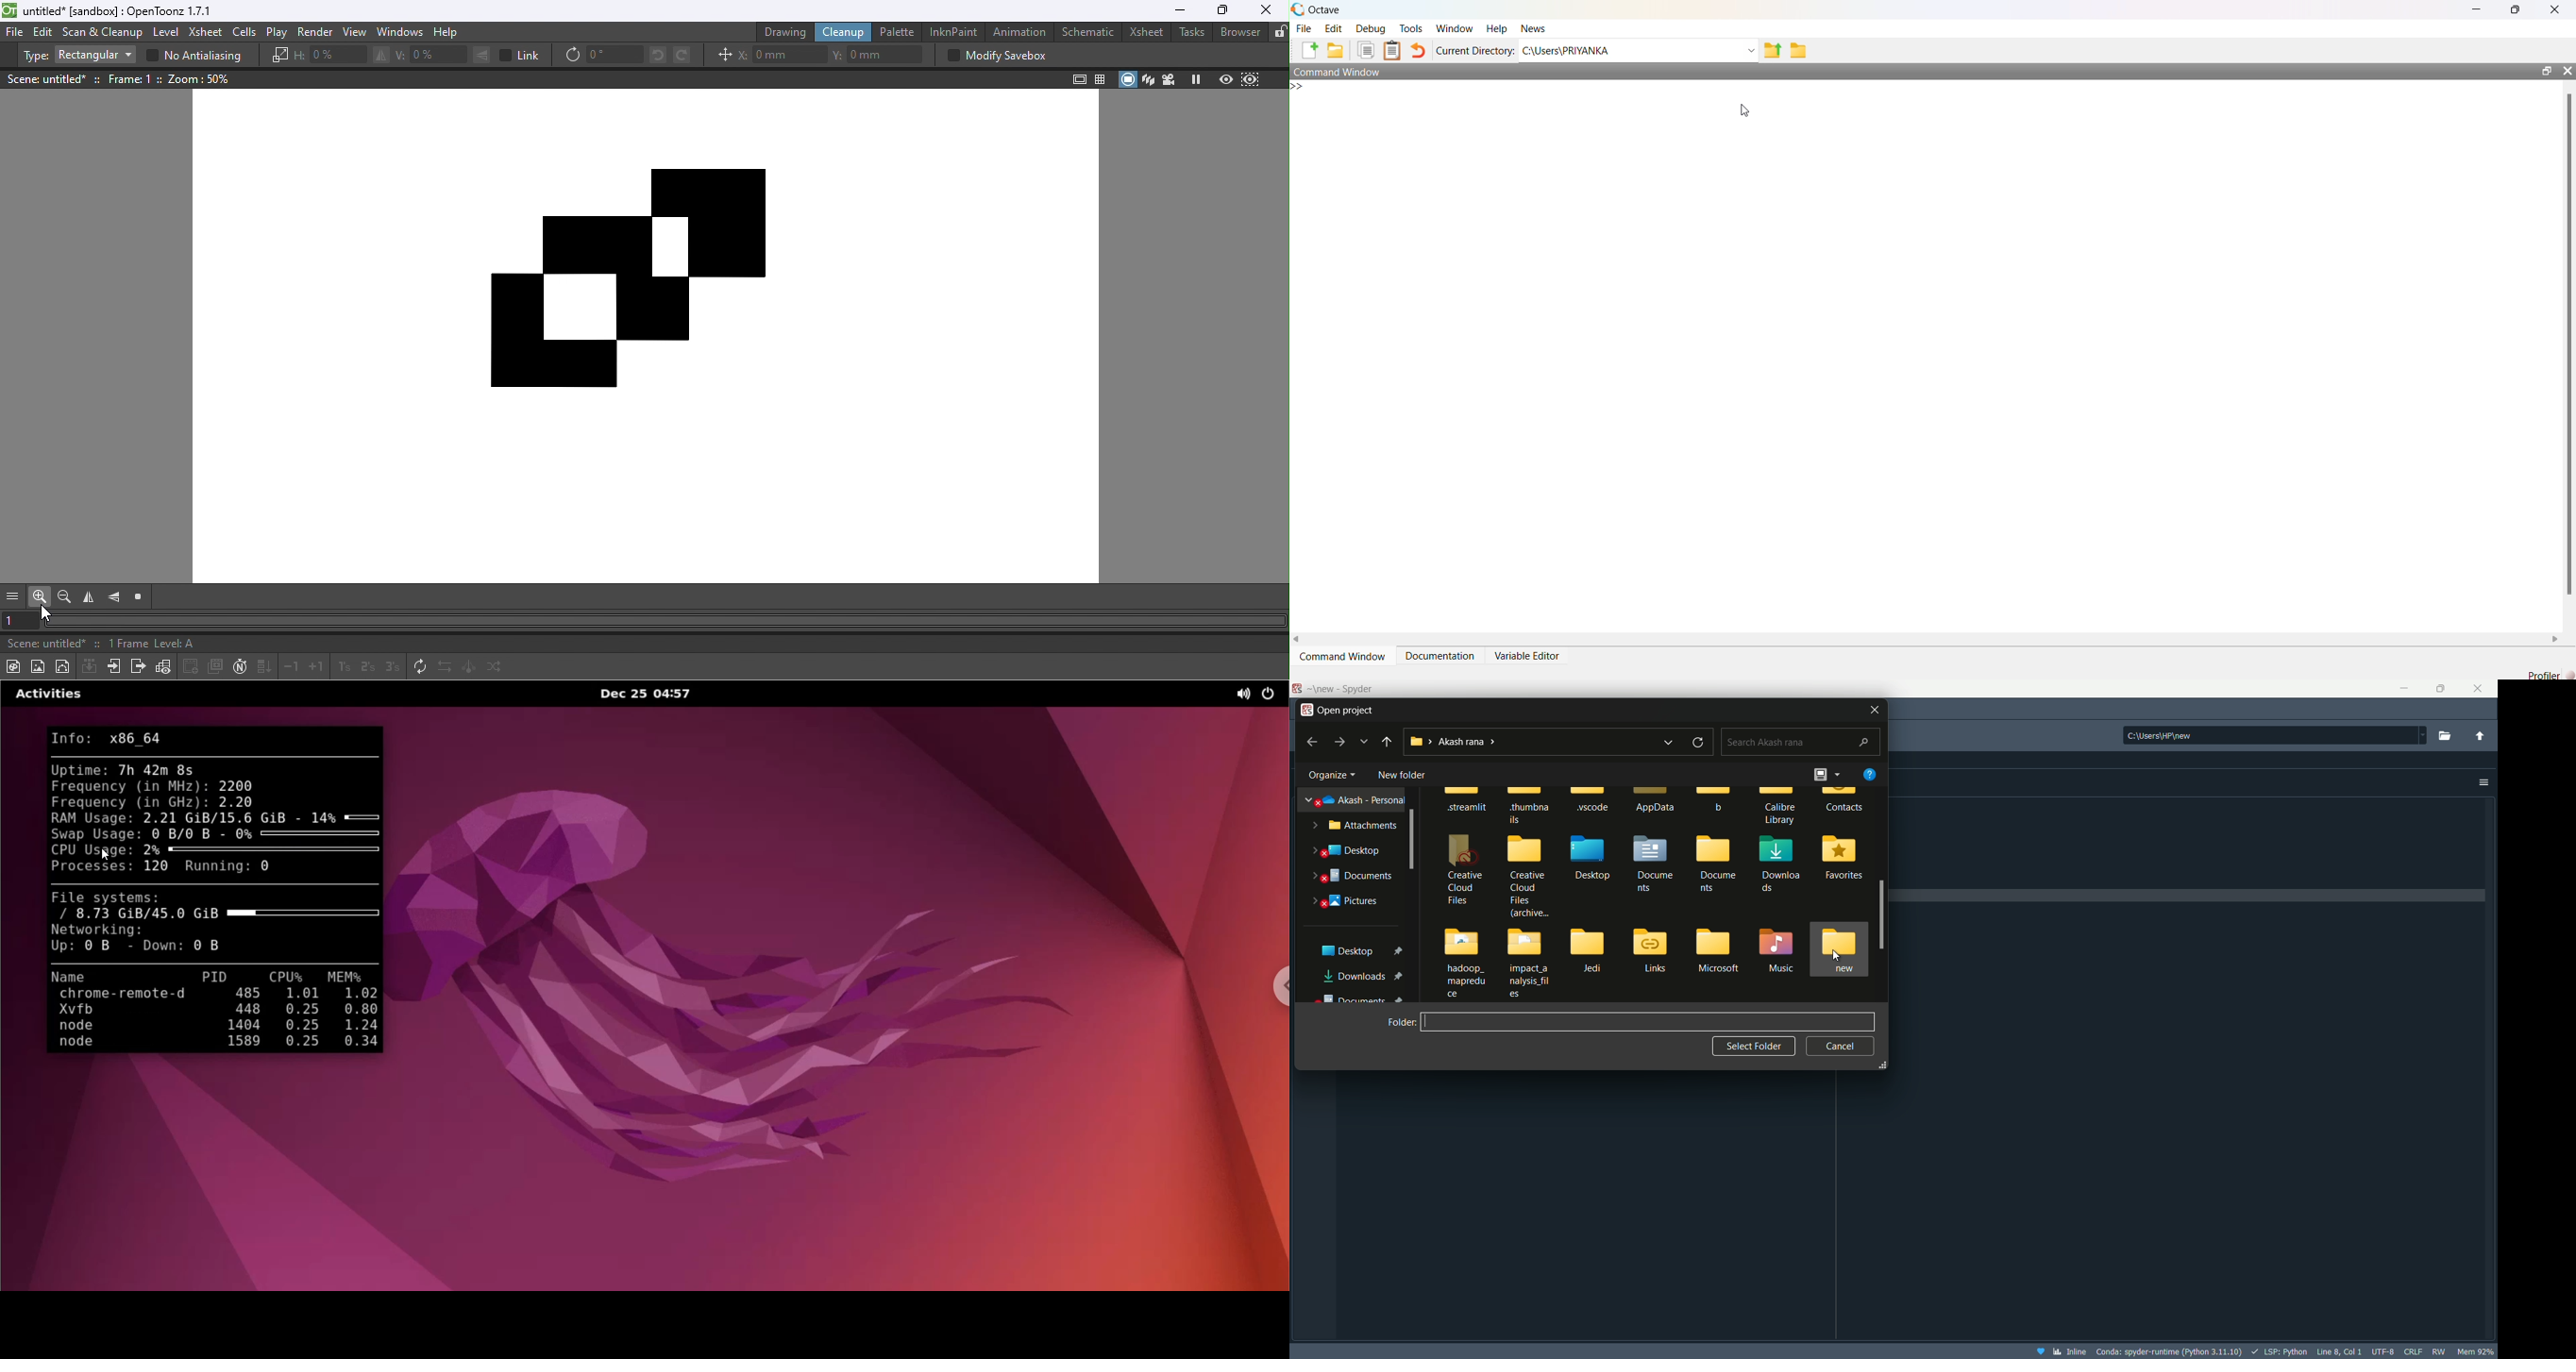  I want to click on file encoding, so click(2382, 1350).